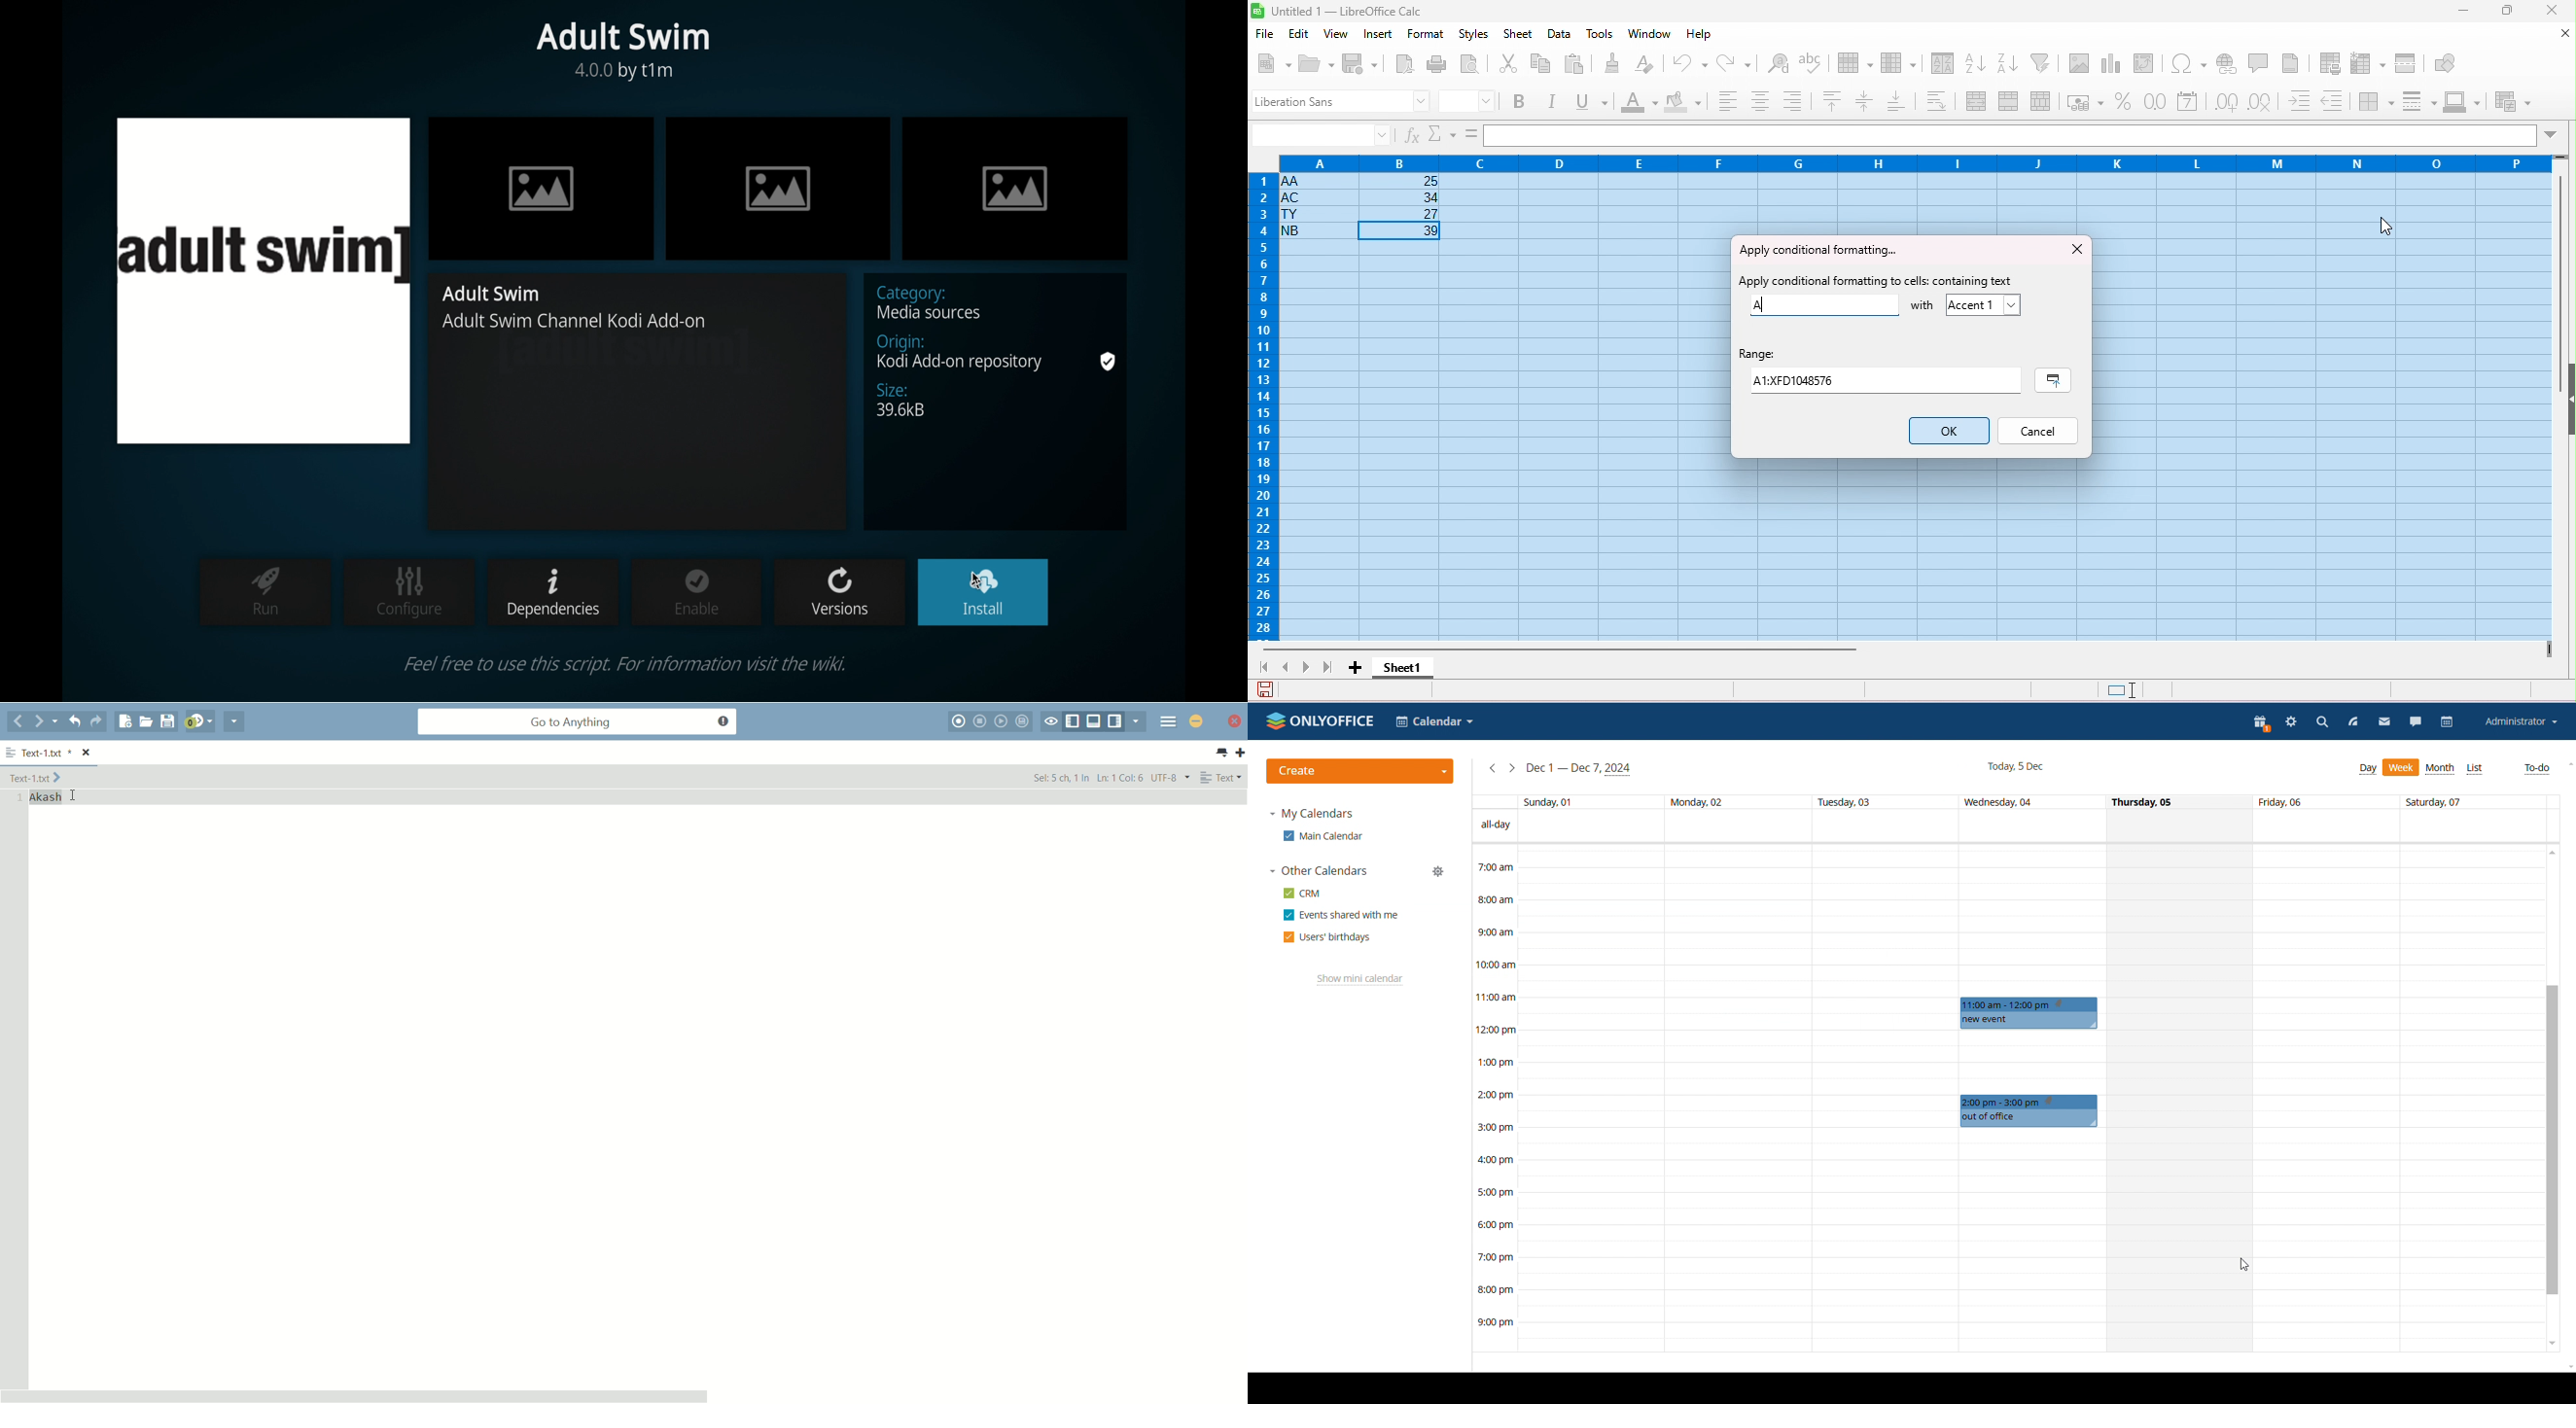 The image size is (2576, 1428). Describe the element at coordinates (579, 322) in the screenshot. I see `info` at that location.